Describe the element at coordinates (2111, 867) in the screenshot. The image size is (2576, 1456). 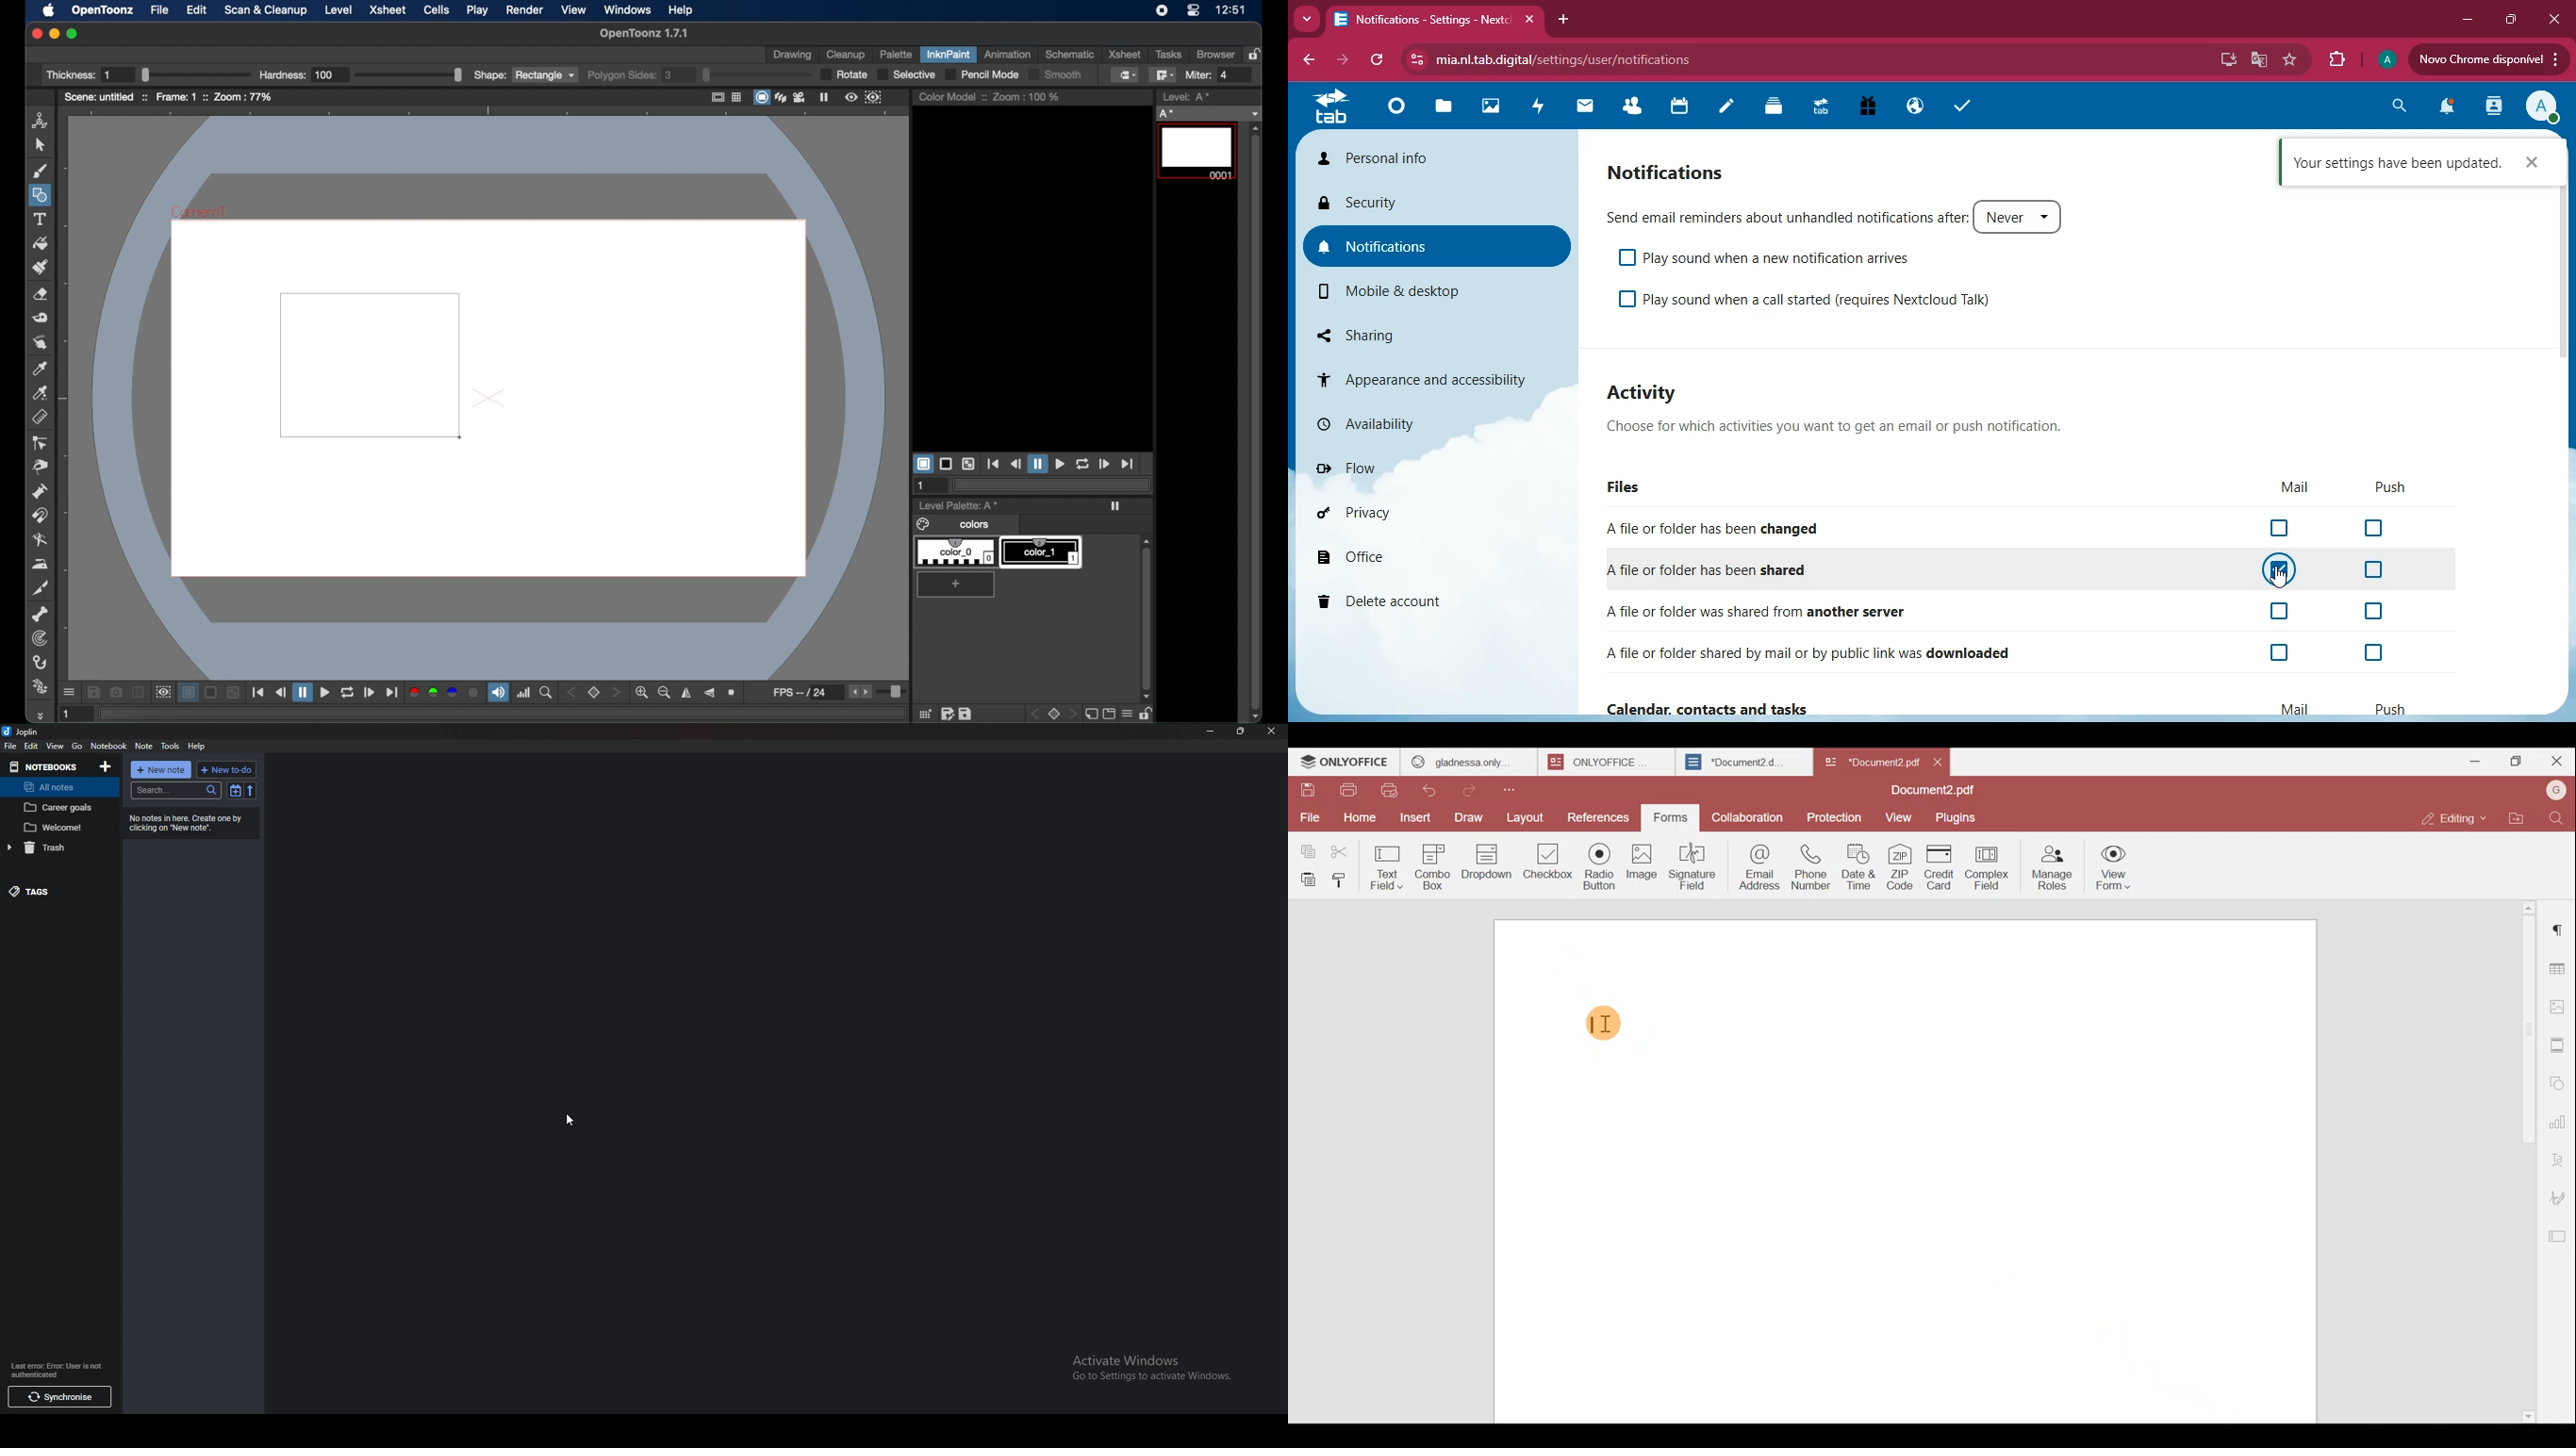
I see `View form` at that location.